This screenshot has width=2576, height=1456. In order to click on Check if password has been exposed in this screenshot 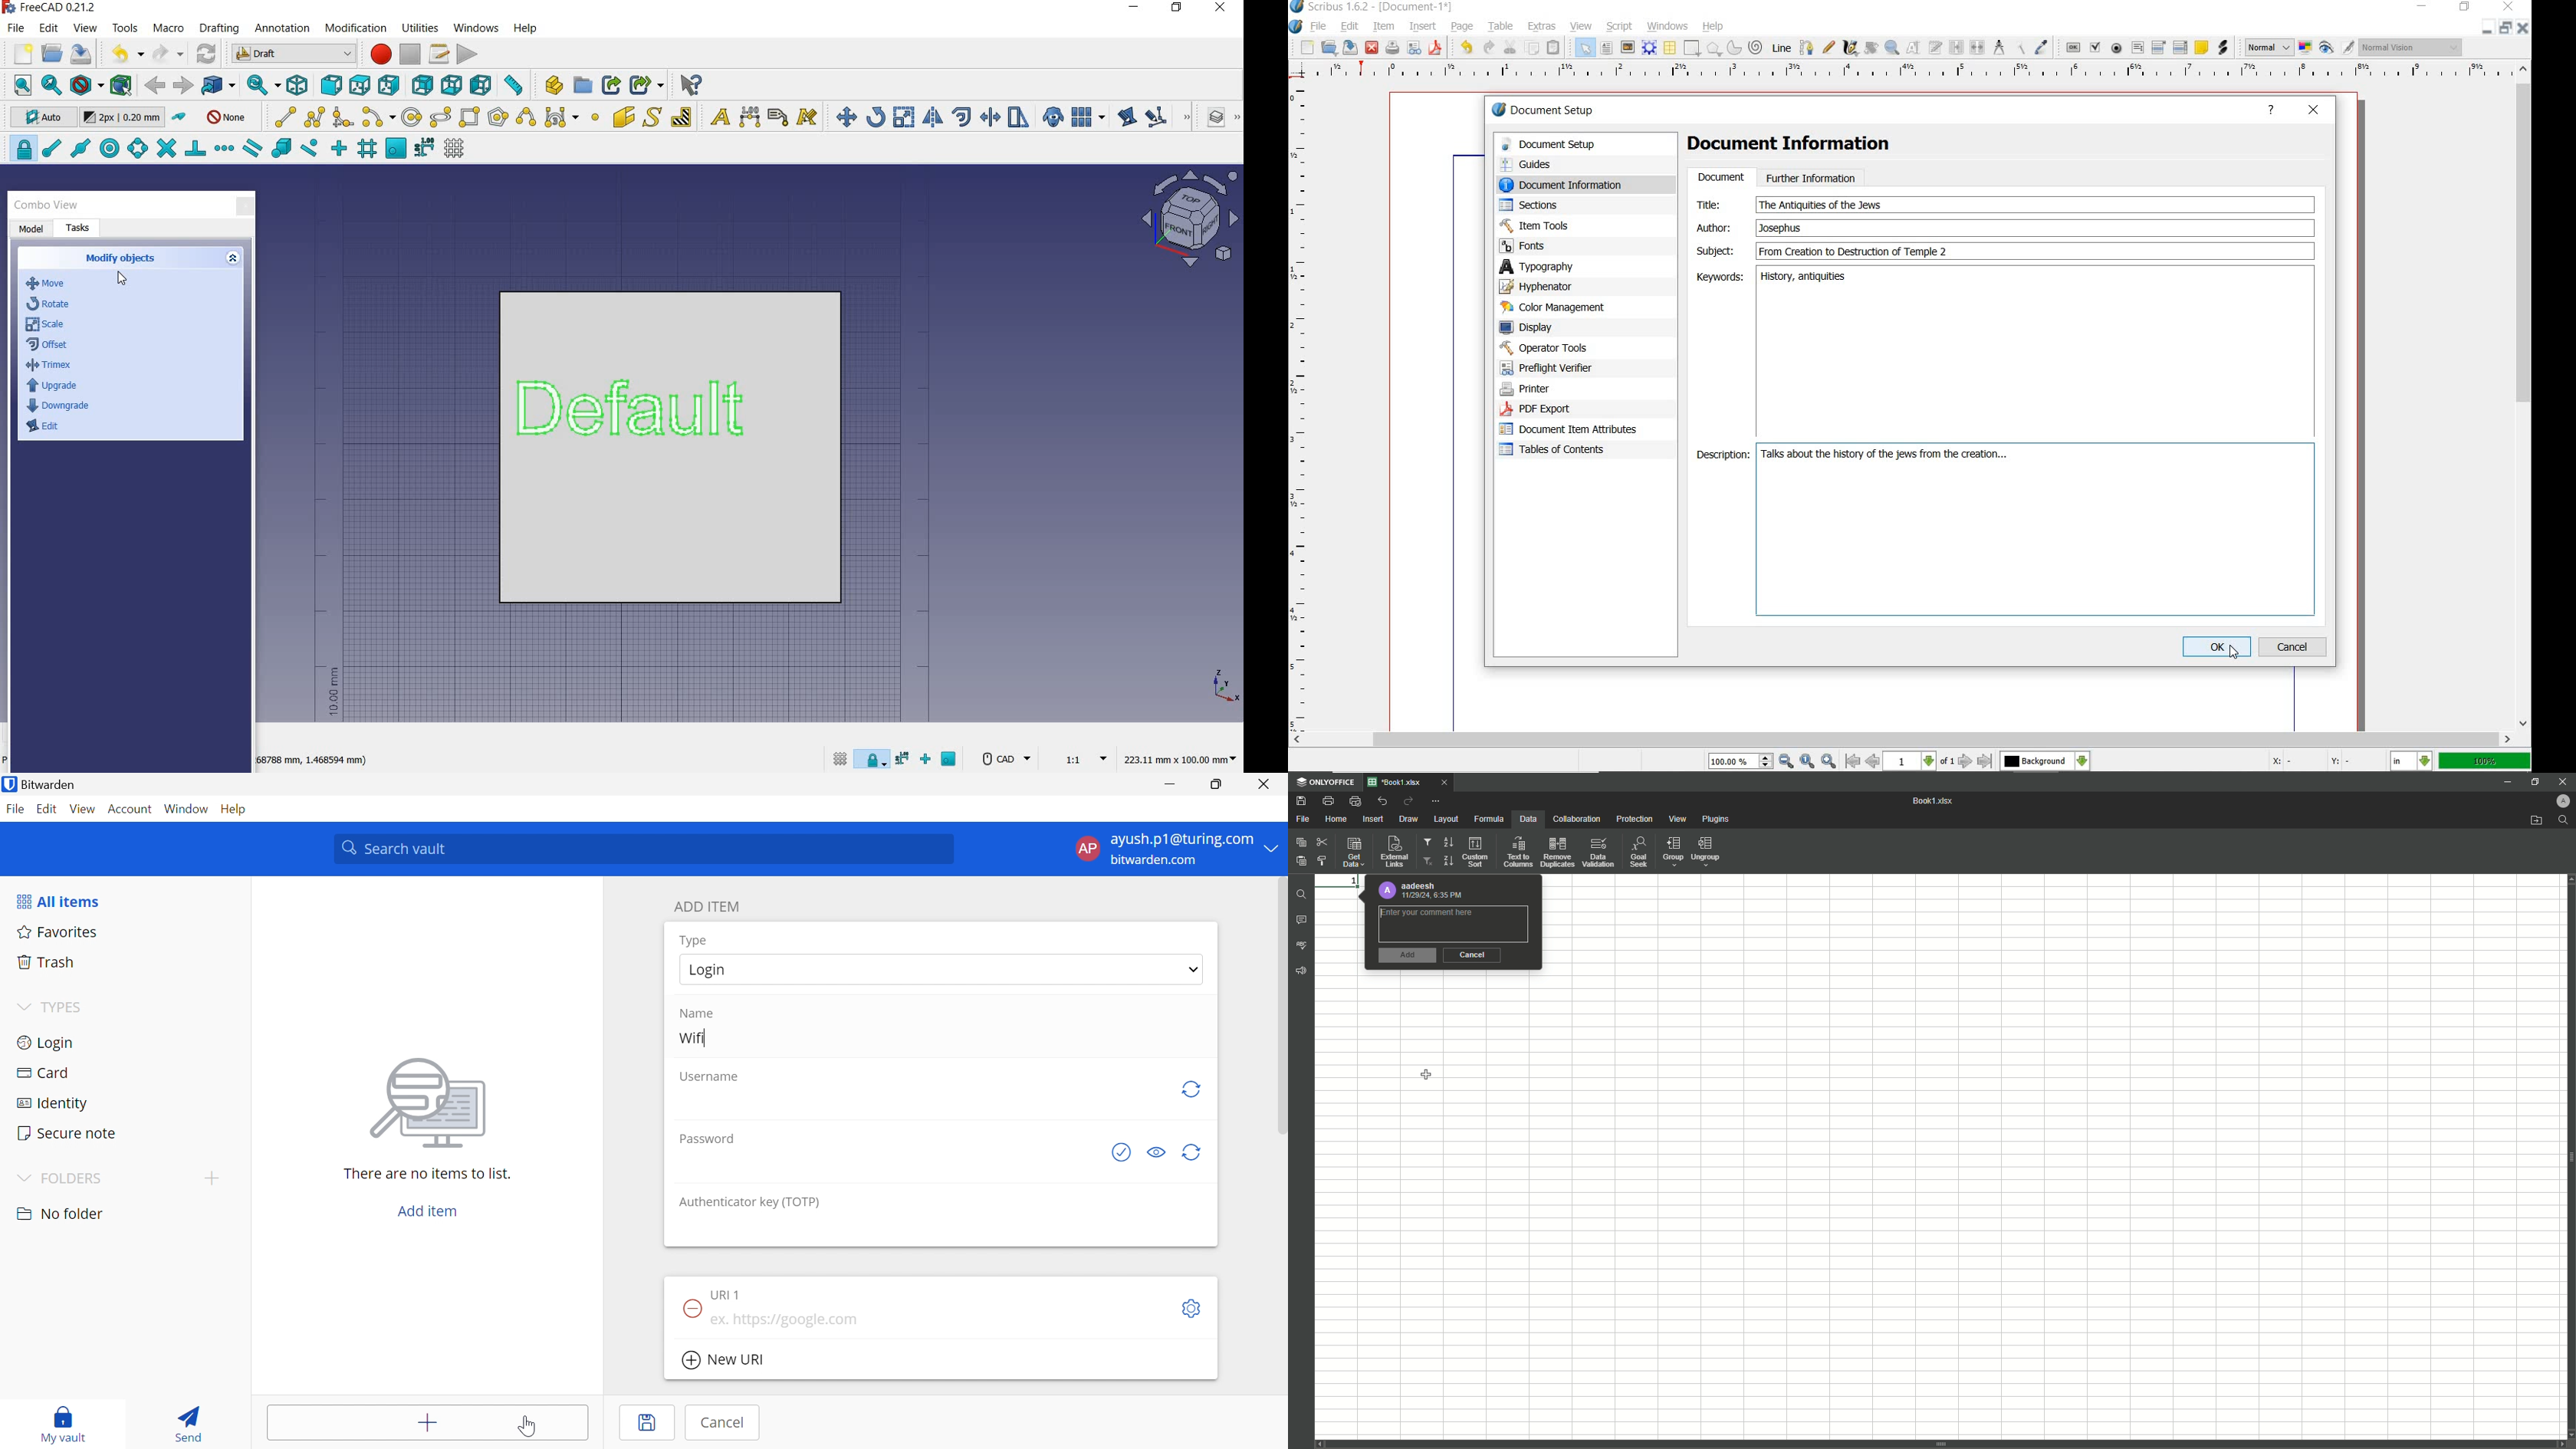, I will do `click(1125, 1152)`.